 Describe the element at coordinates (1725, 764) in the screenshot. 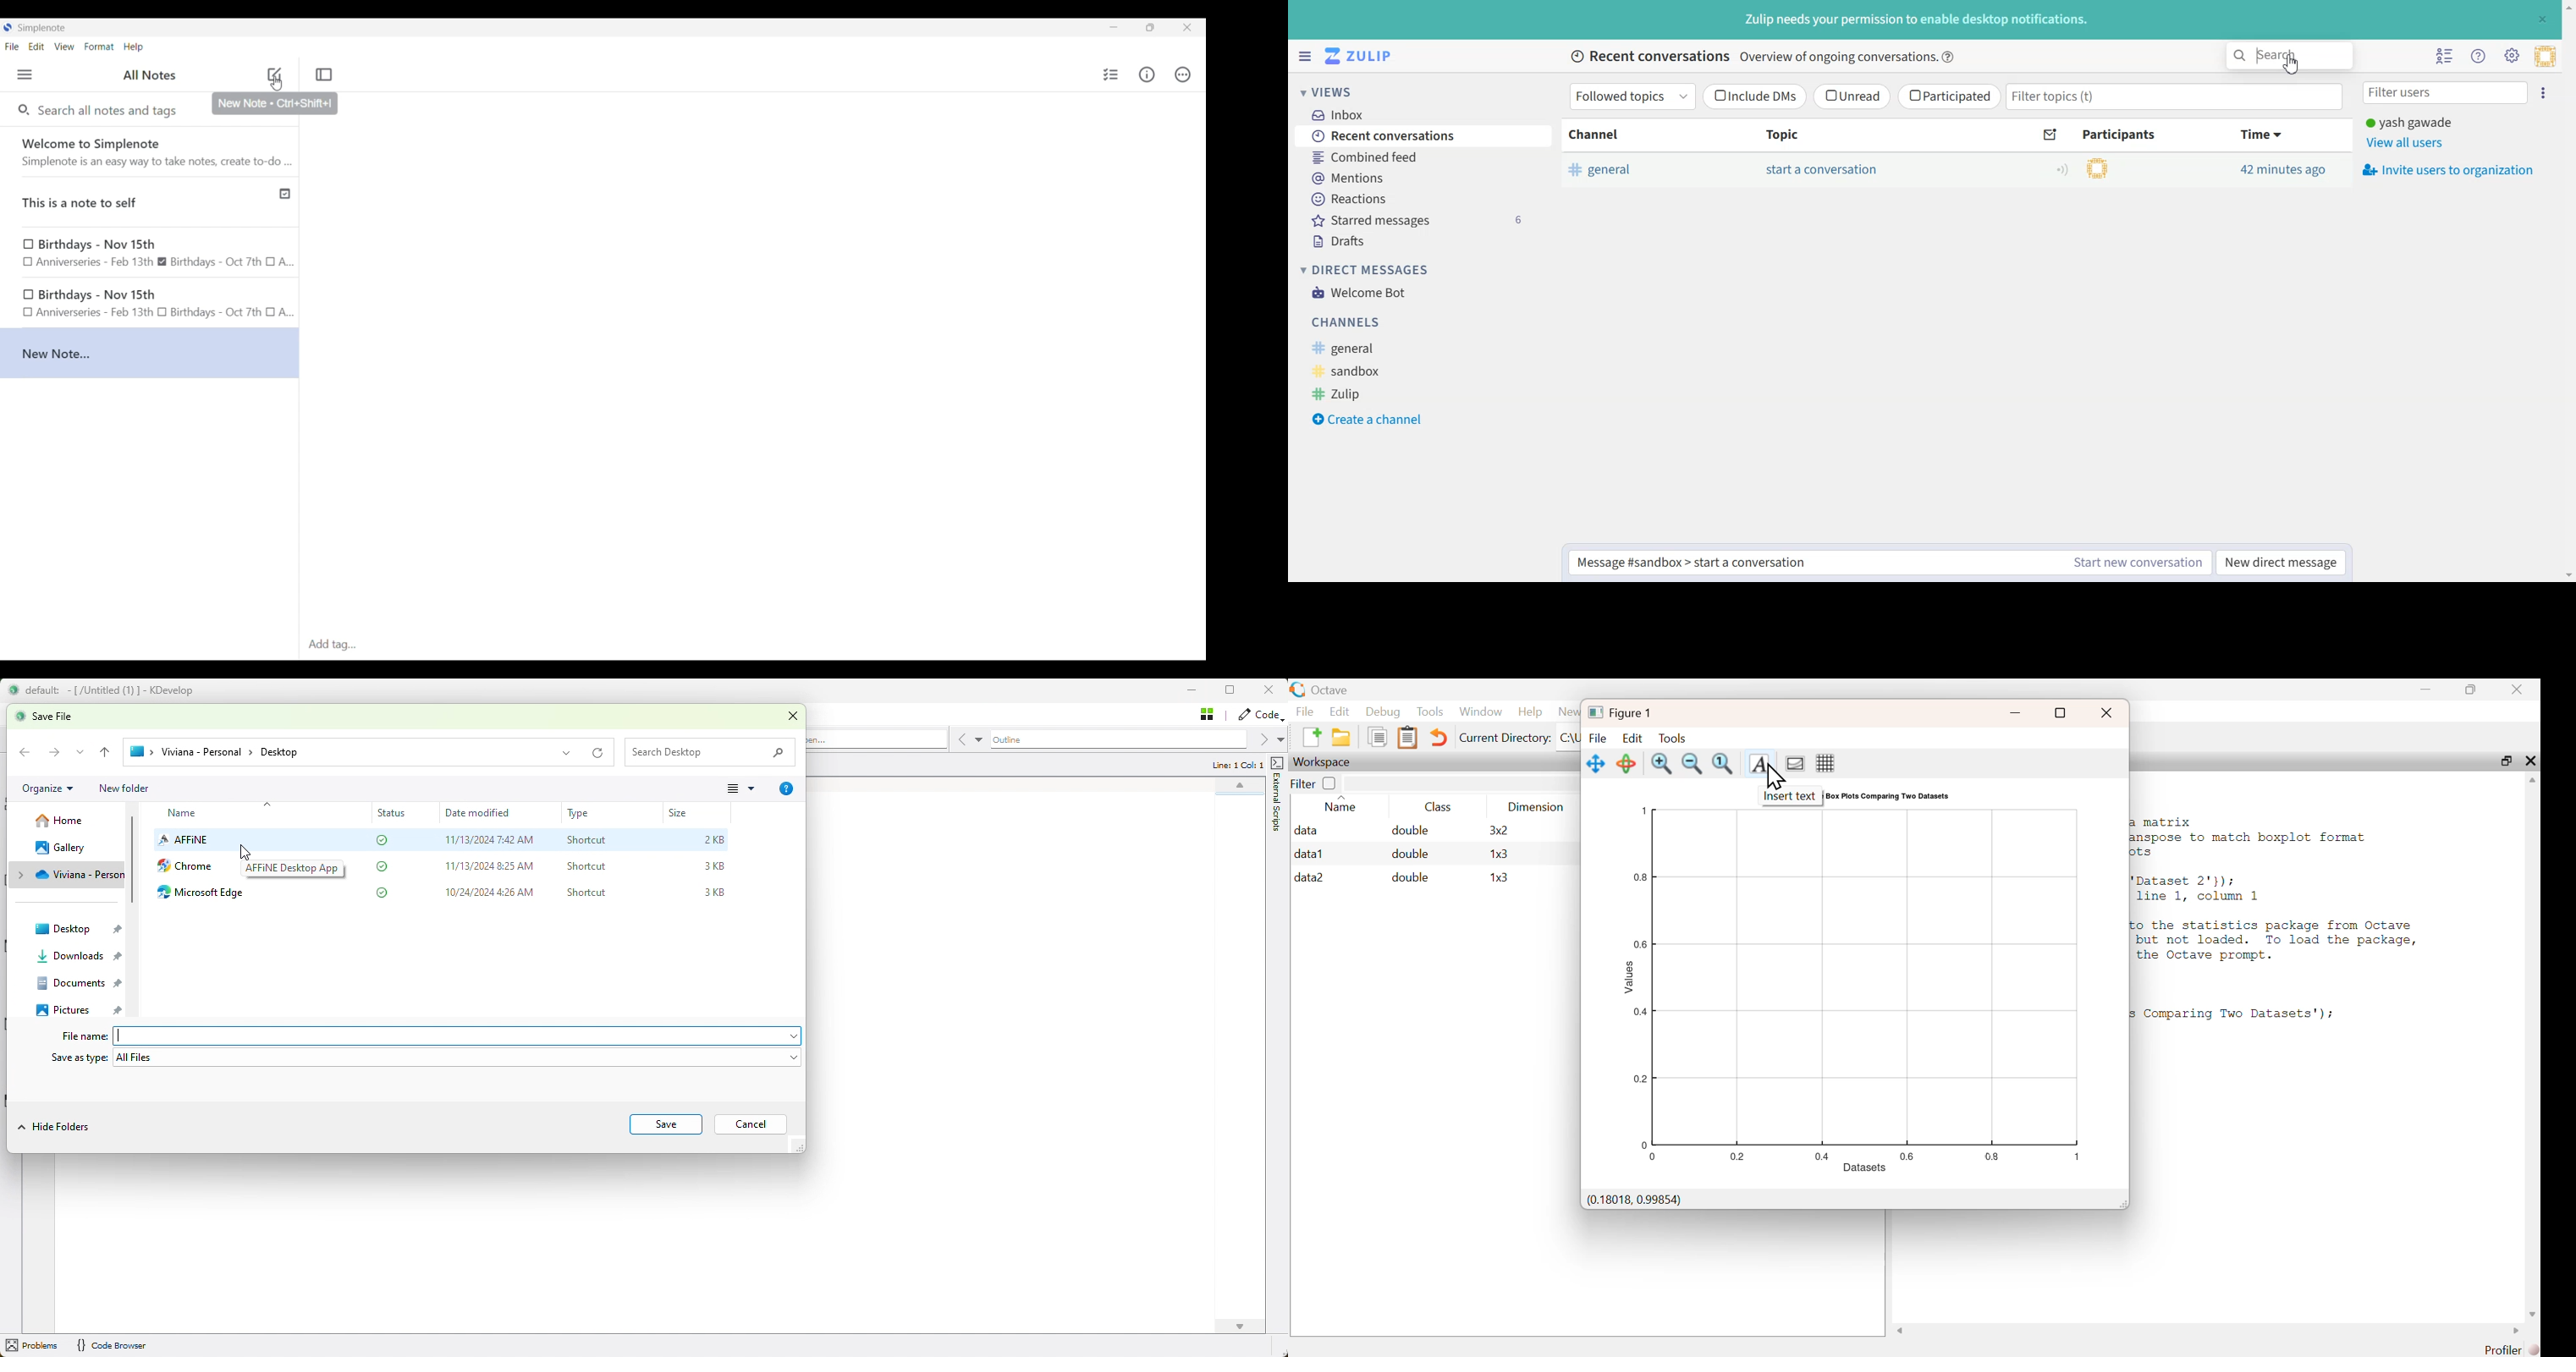

I see `Fit to screen` at that location.